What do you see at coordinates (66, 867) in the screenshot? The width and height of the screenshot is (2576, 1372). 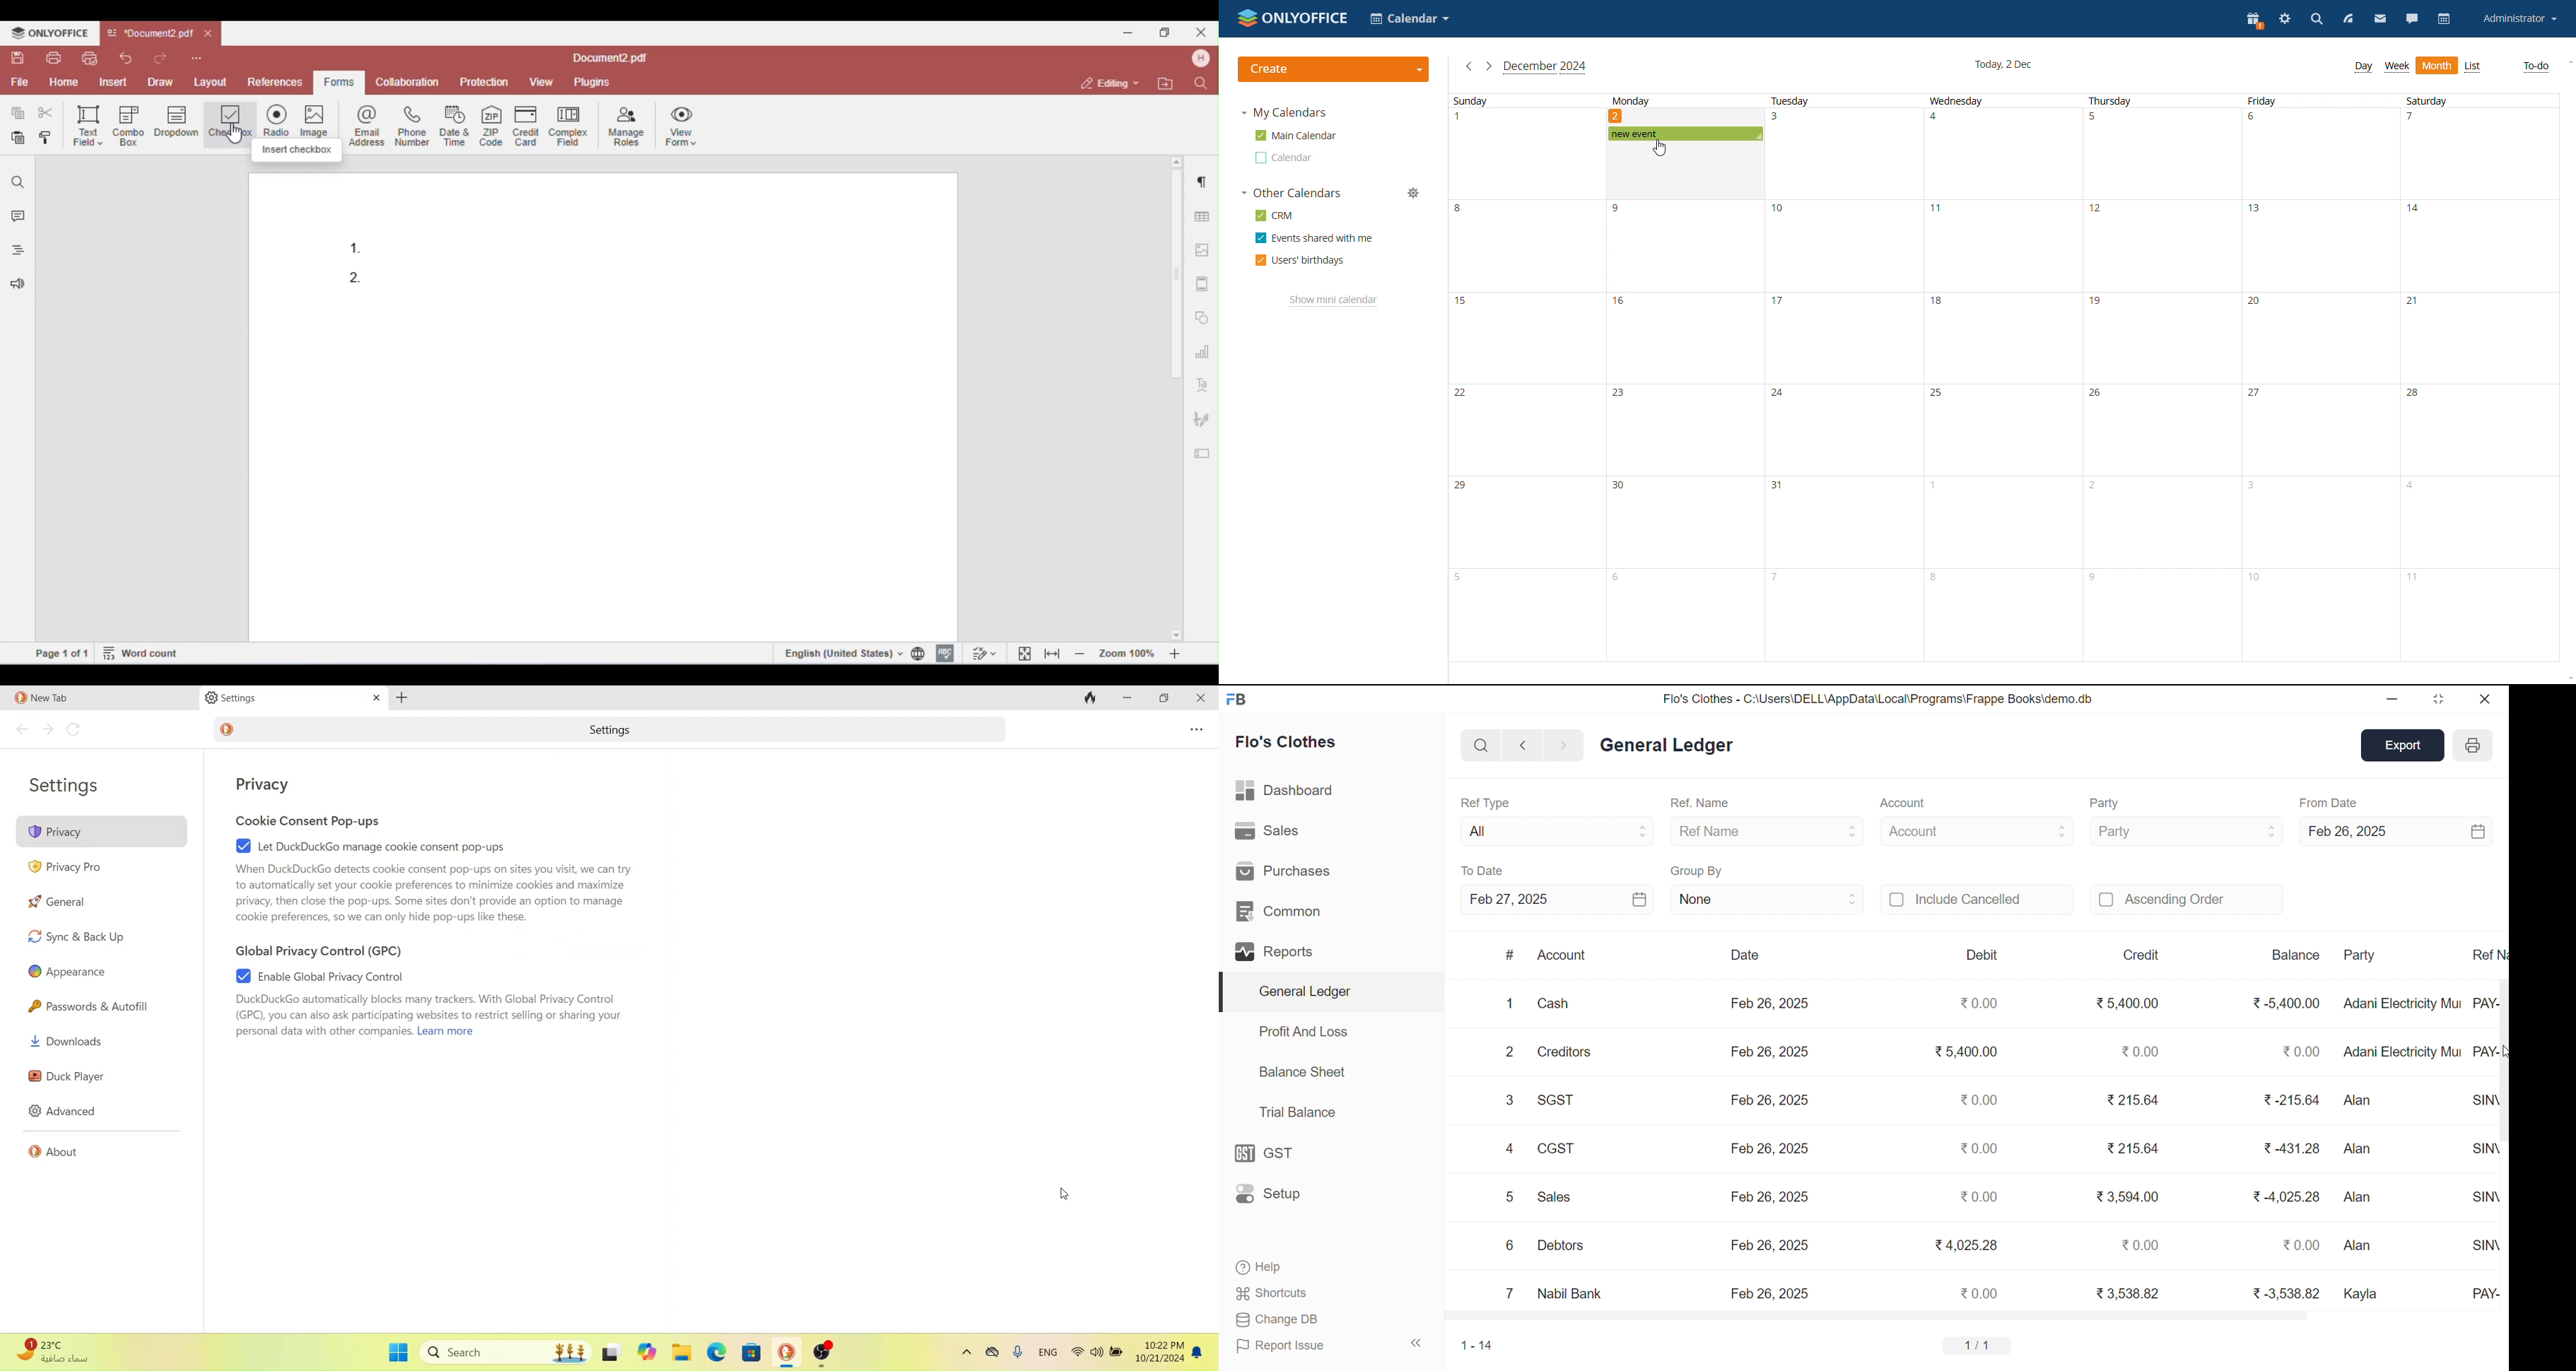 I see `privacy pro` at bounding box center [66, 867].